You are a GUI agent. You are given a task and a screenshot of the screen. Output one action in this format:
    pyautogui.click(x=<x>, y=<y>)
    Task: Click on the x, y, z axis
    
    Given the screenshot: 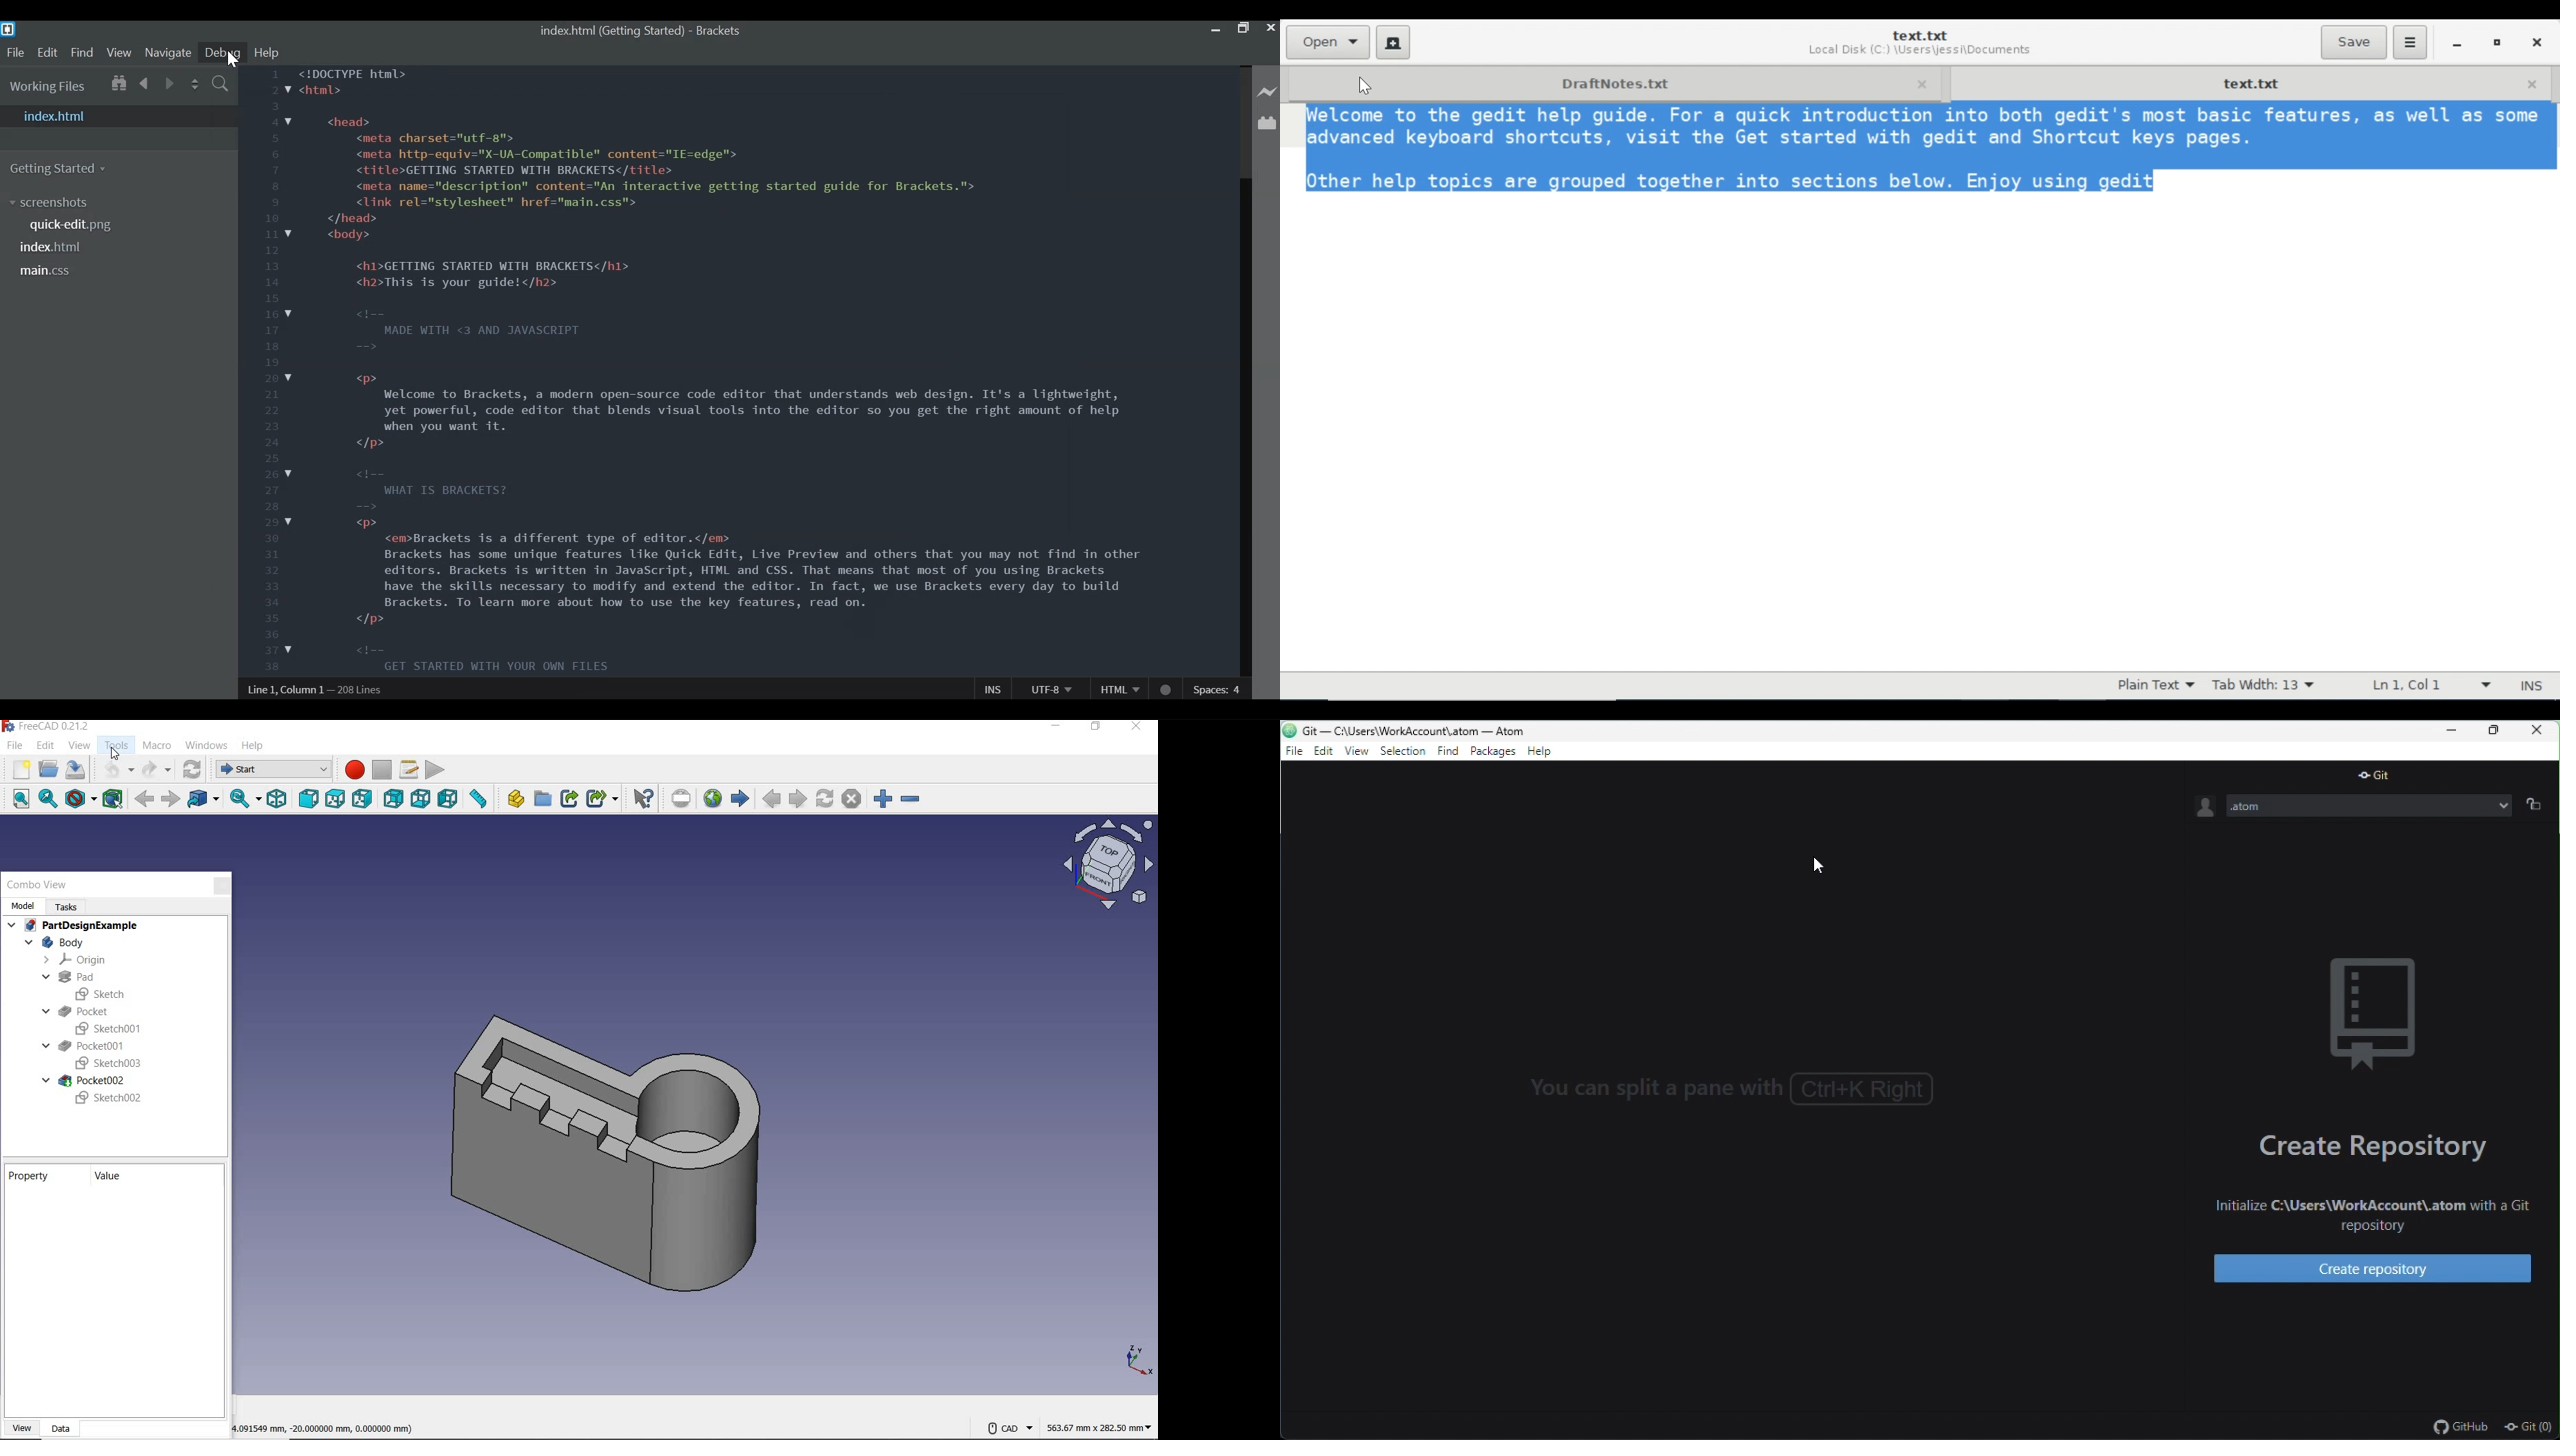 What is the action you would take?
    pyautogui.click(x=1137, y=1361)
    